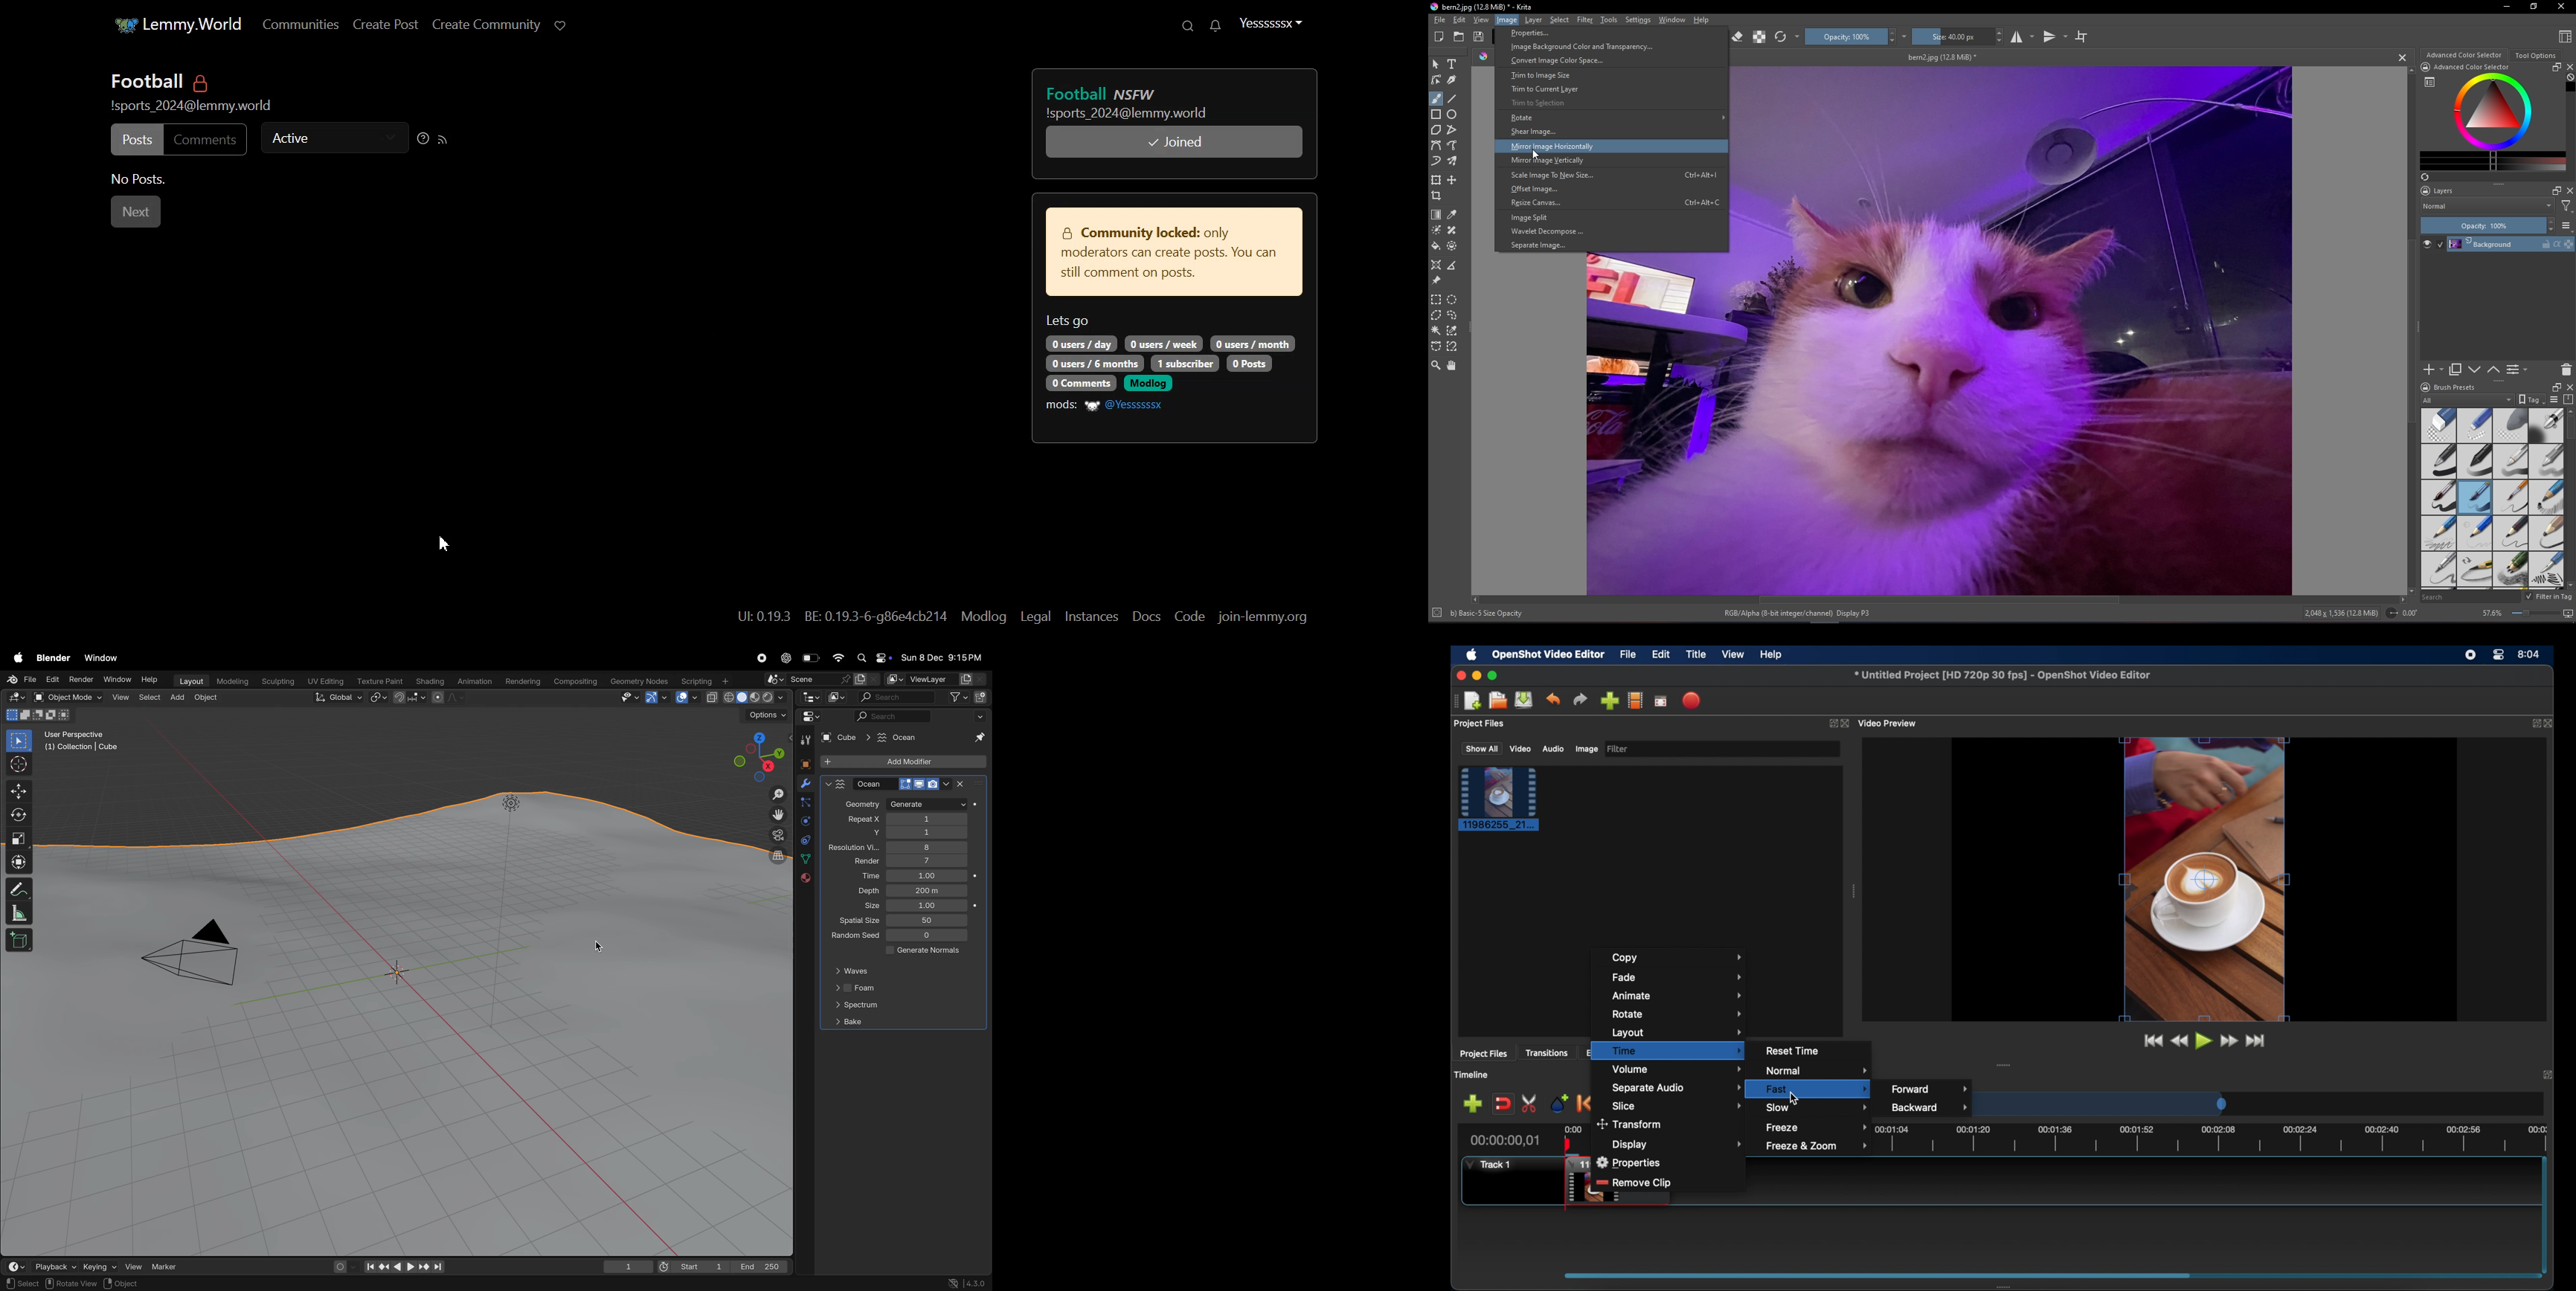 This screenshot has width=2576, height=1316. What do you see at coordinates (1478, 36) in the screenshot?
I see `Save` at bounding box center [1478, 36].